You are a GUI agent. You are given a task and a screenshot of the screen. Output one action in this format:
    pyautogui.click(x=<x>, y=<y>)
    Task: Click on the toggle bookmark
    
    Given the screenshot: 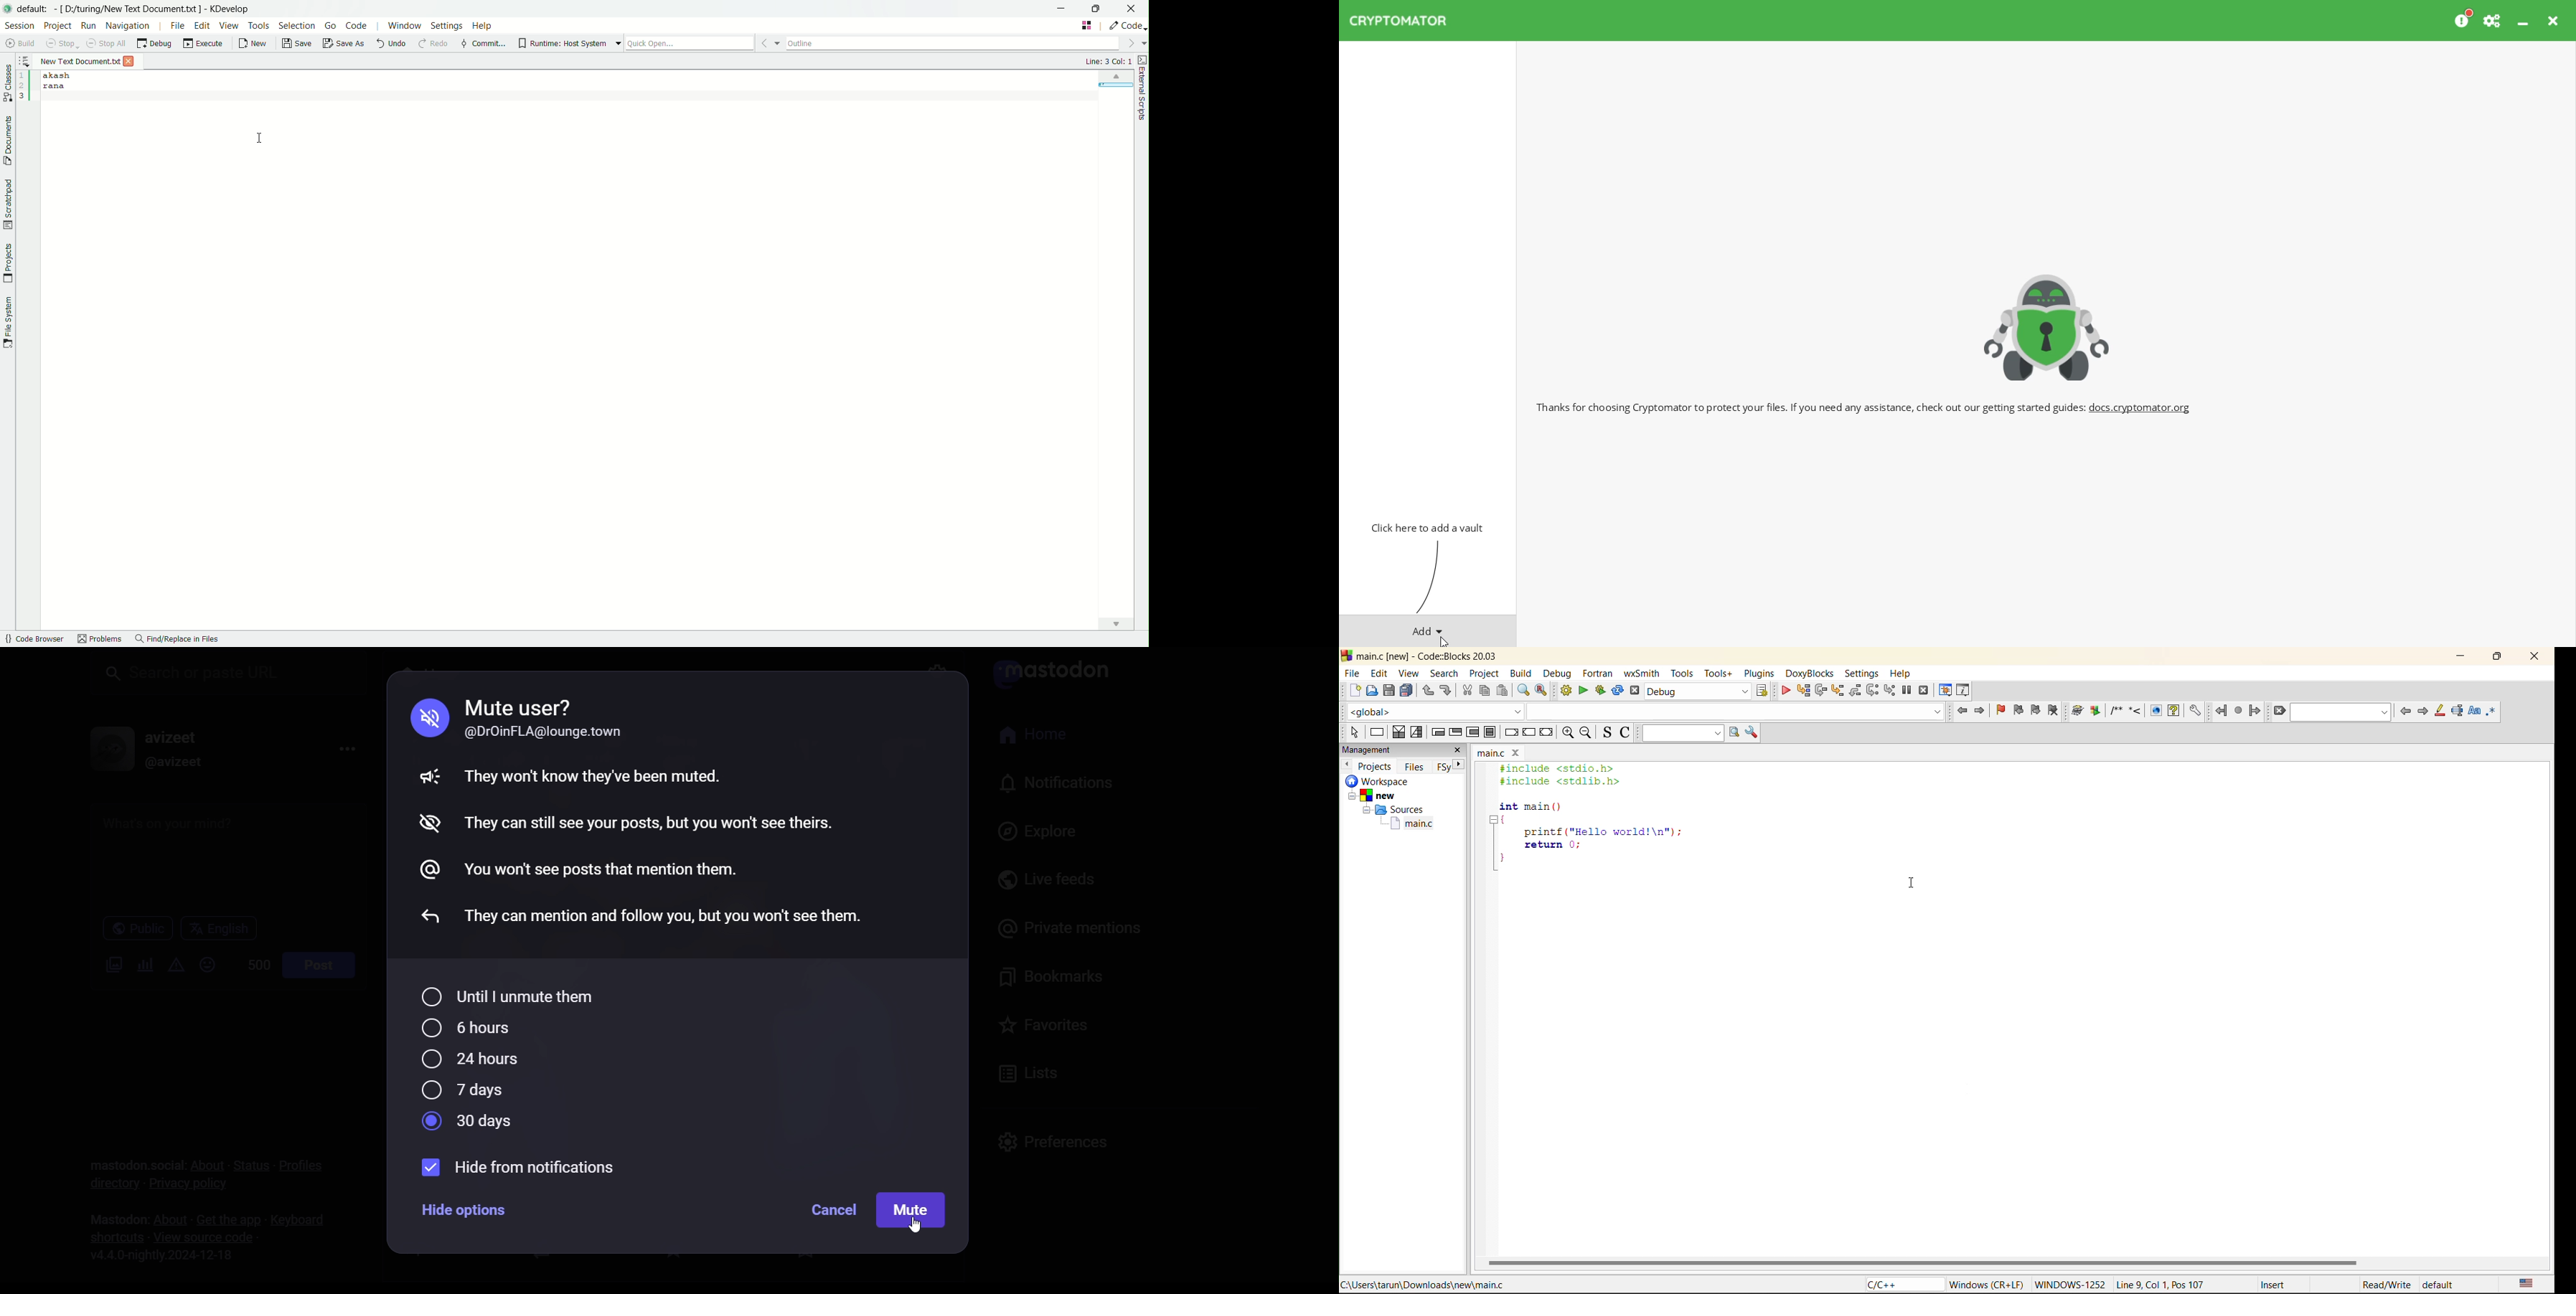 What is the action you would take?
    pyautogui.click(x=2002, y=710)
    